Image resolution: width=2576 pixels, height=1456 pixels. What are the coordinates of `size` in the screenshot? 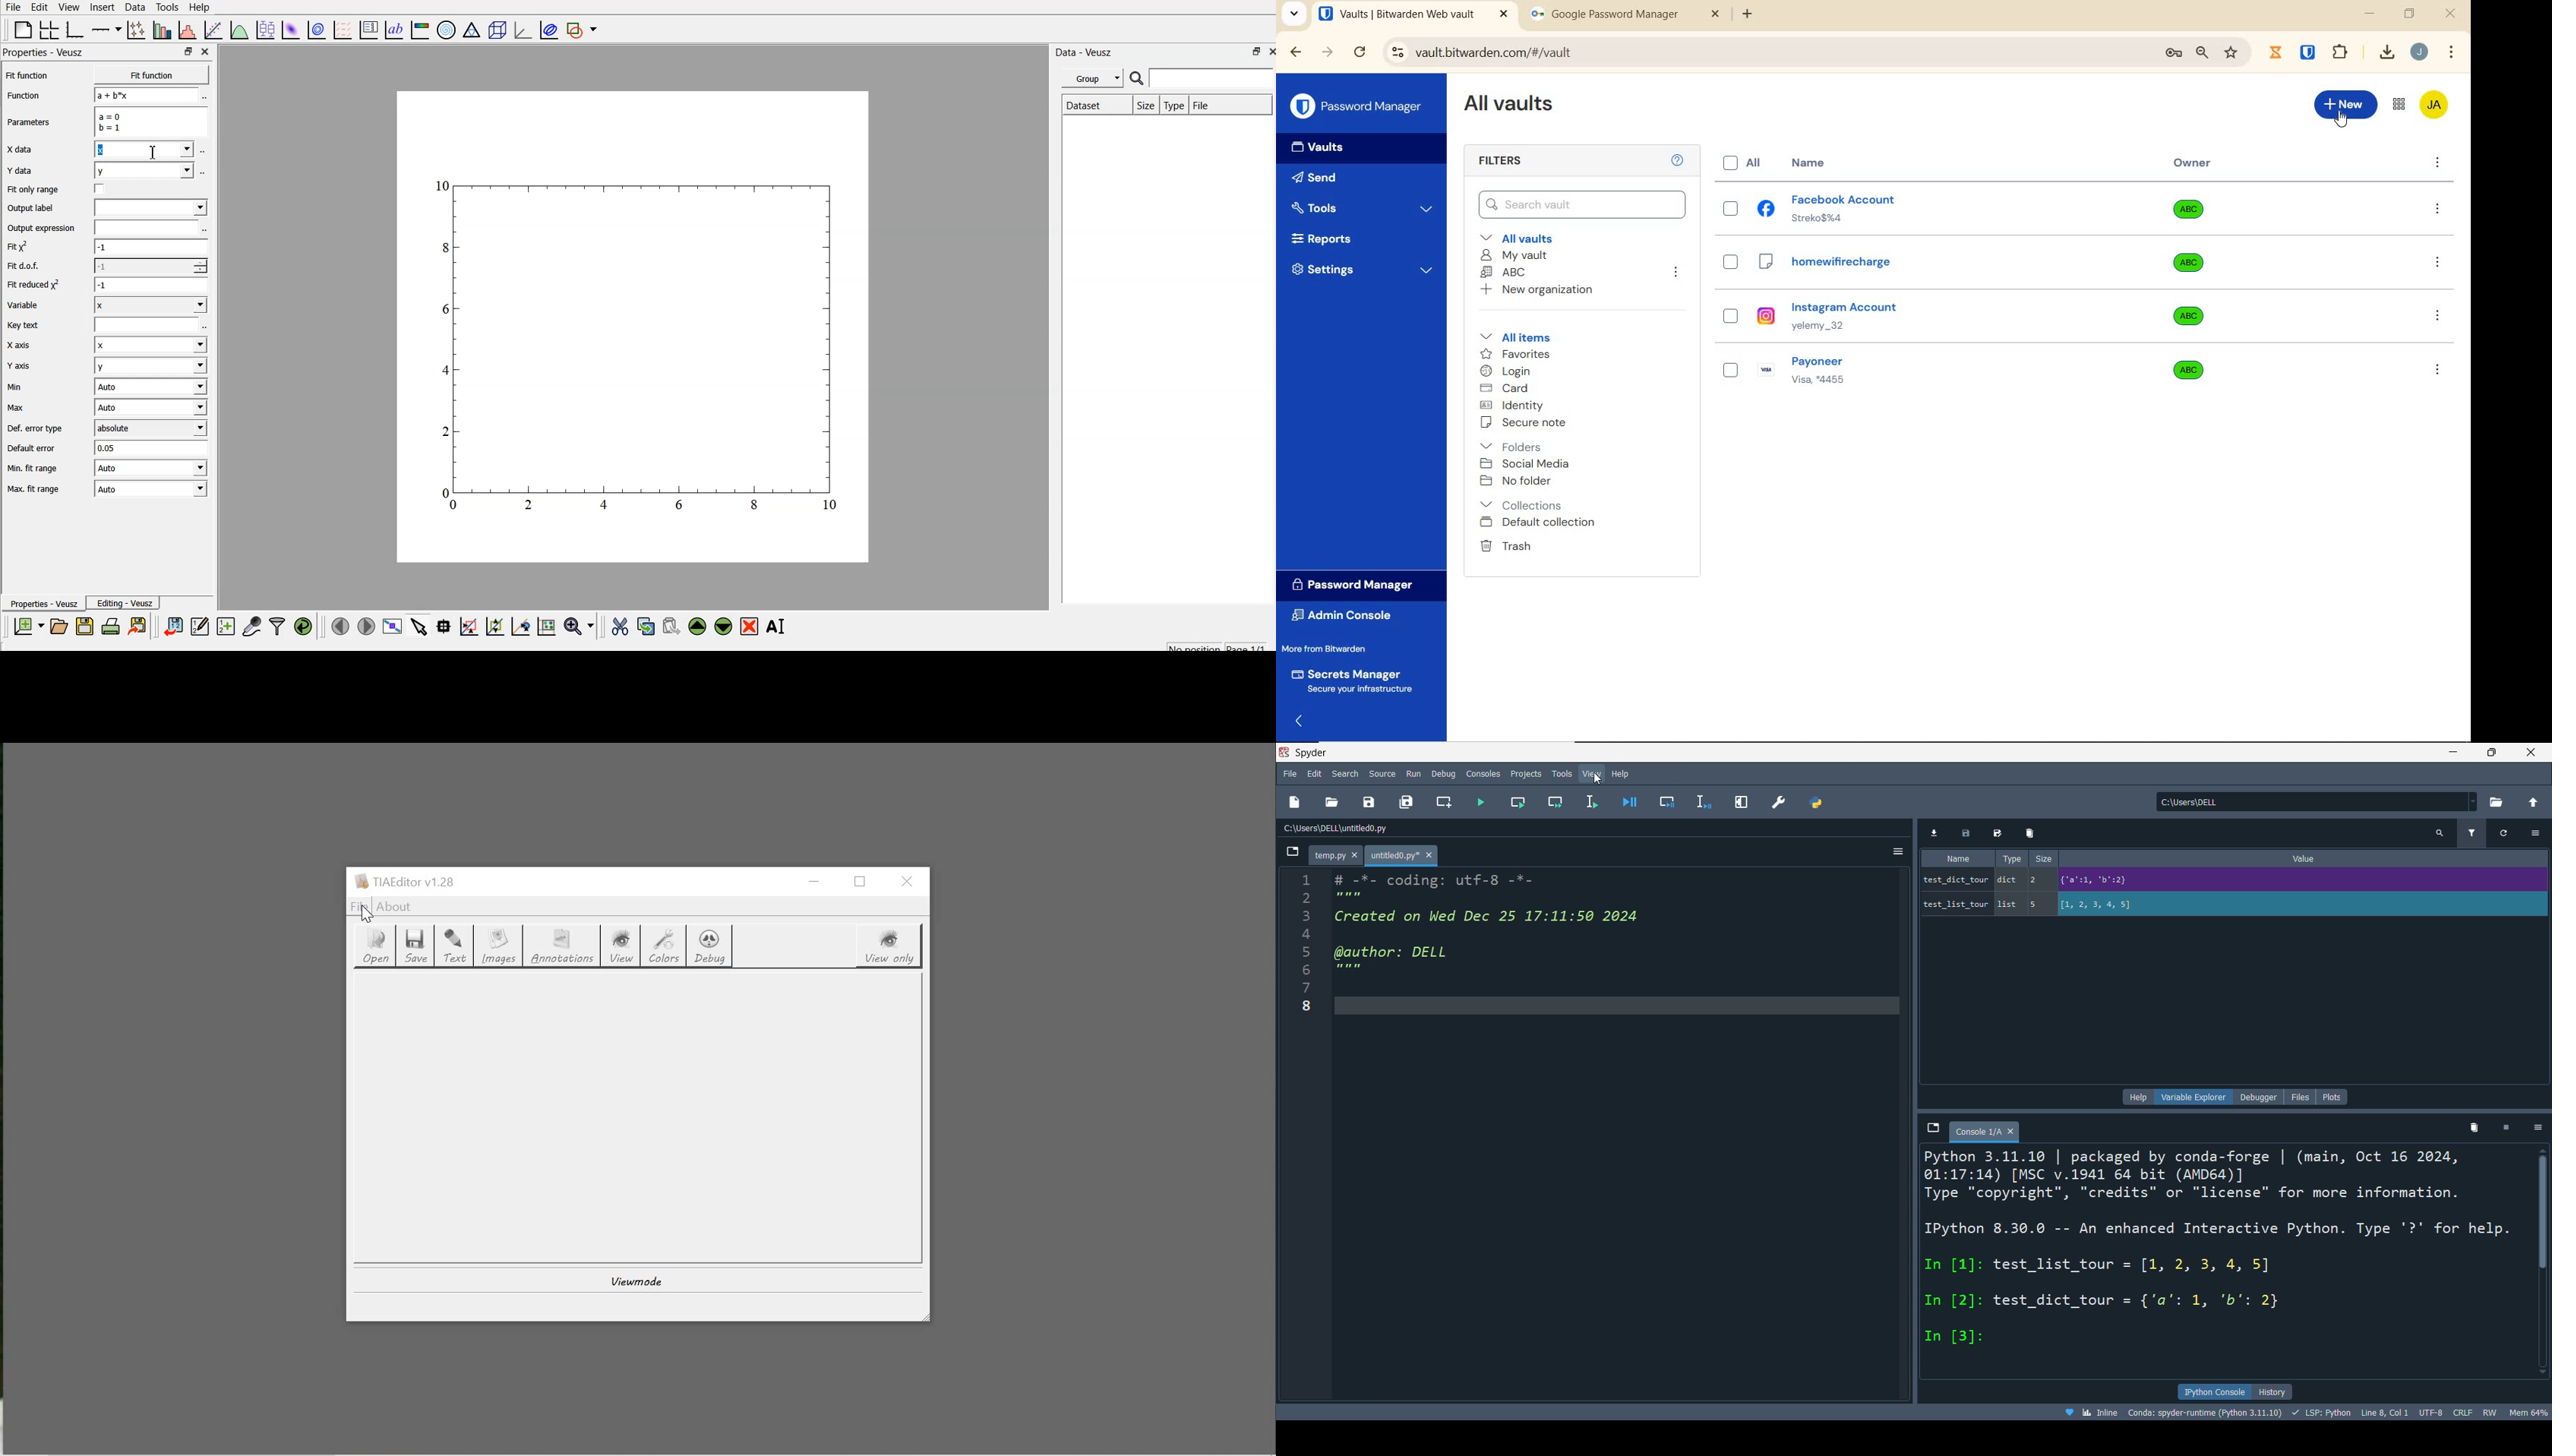 It's located at (2044, 859).